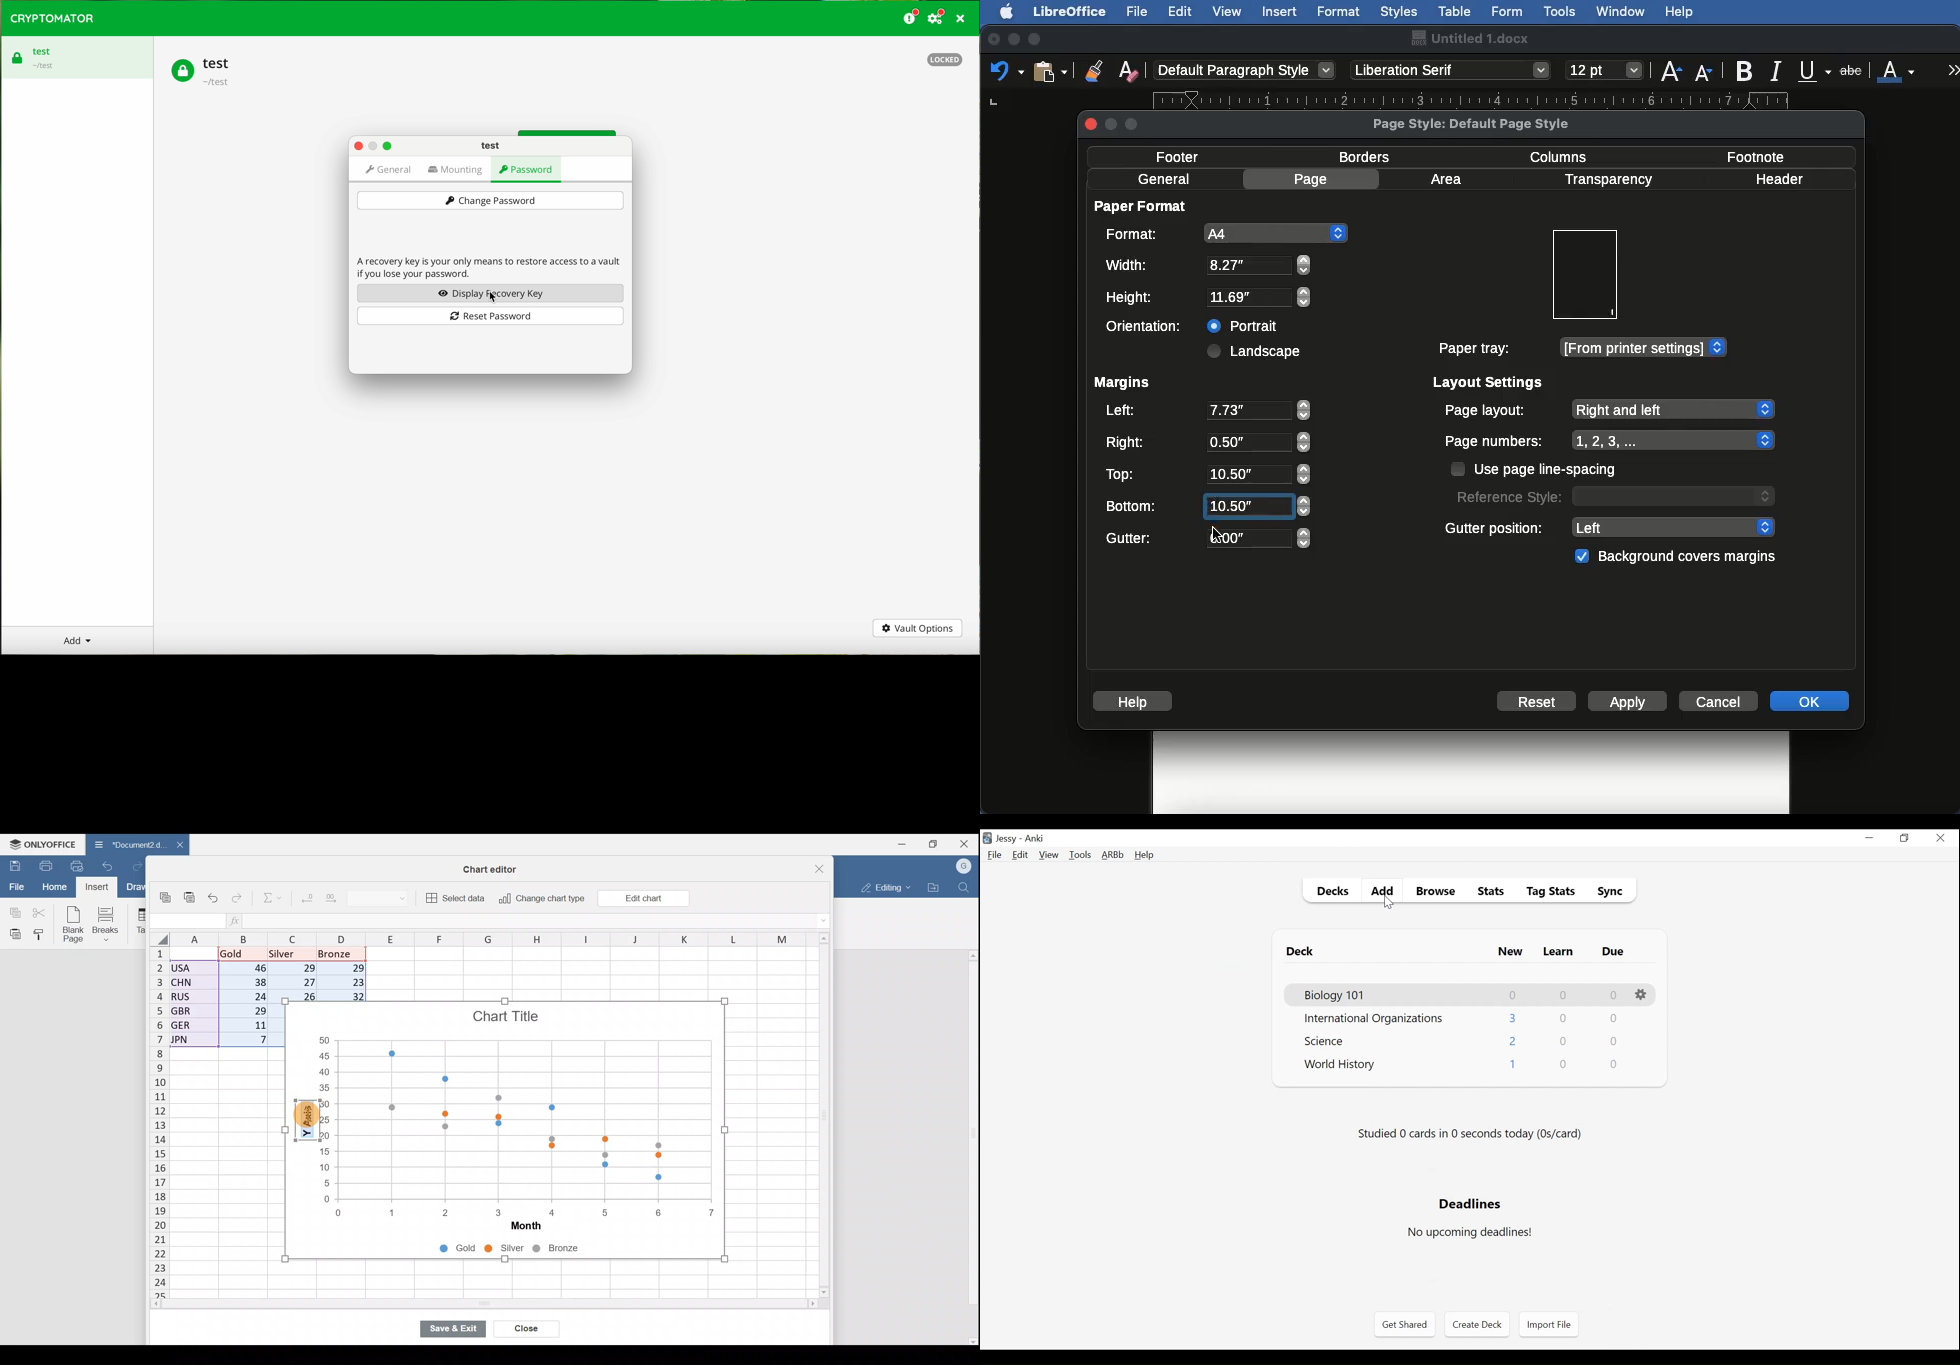  I want to click on close, so click(1091, 125).